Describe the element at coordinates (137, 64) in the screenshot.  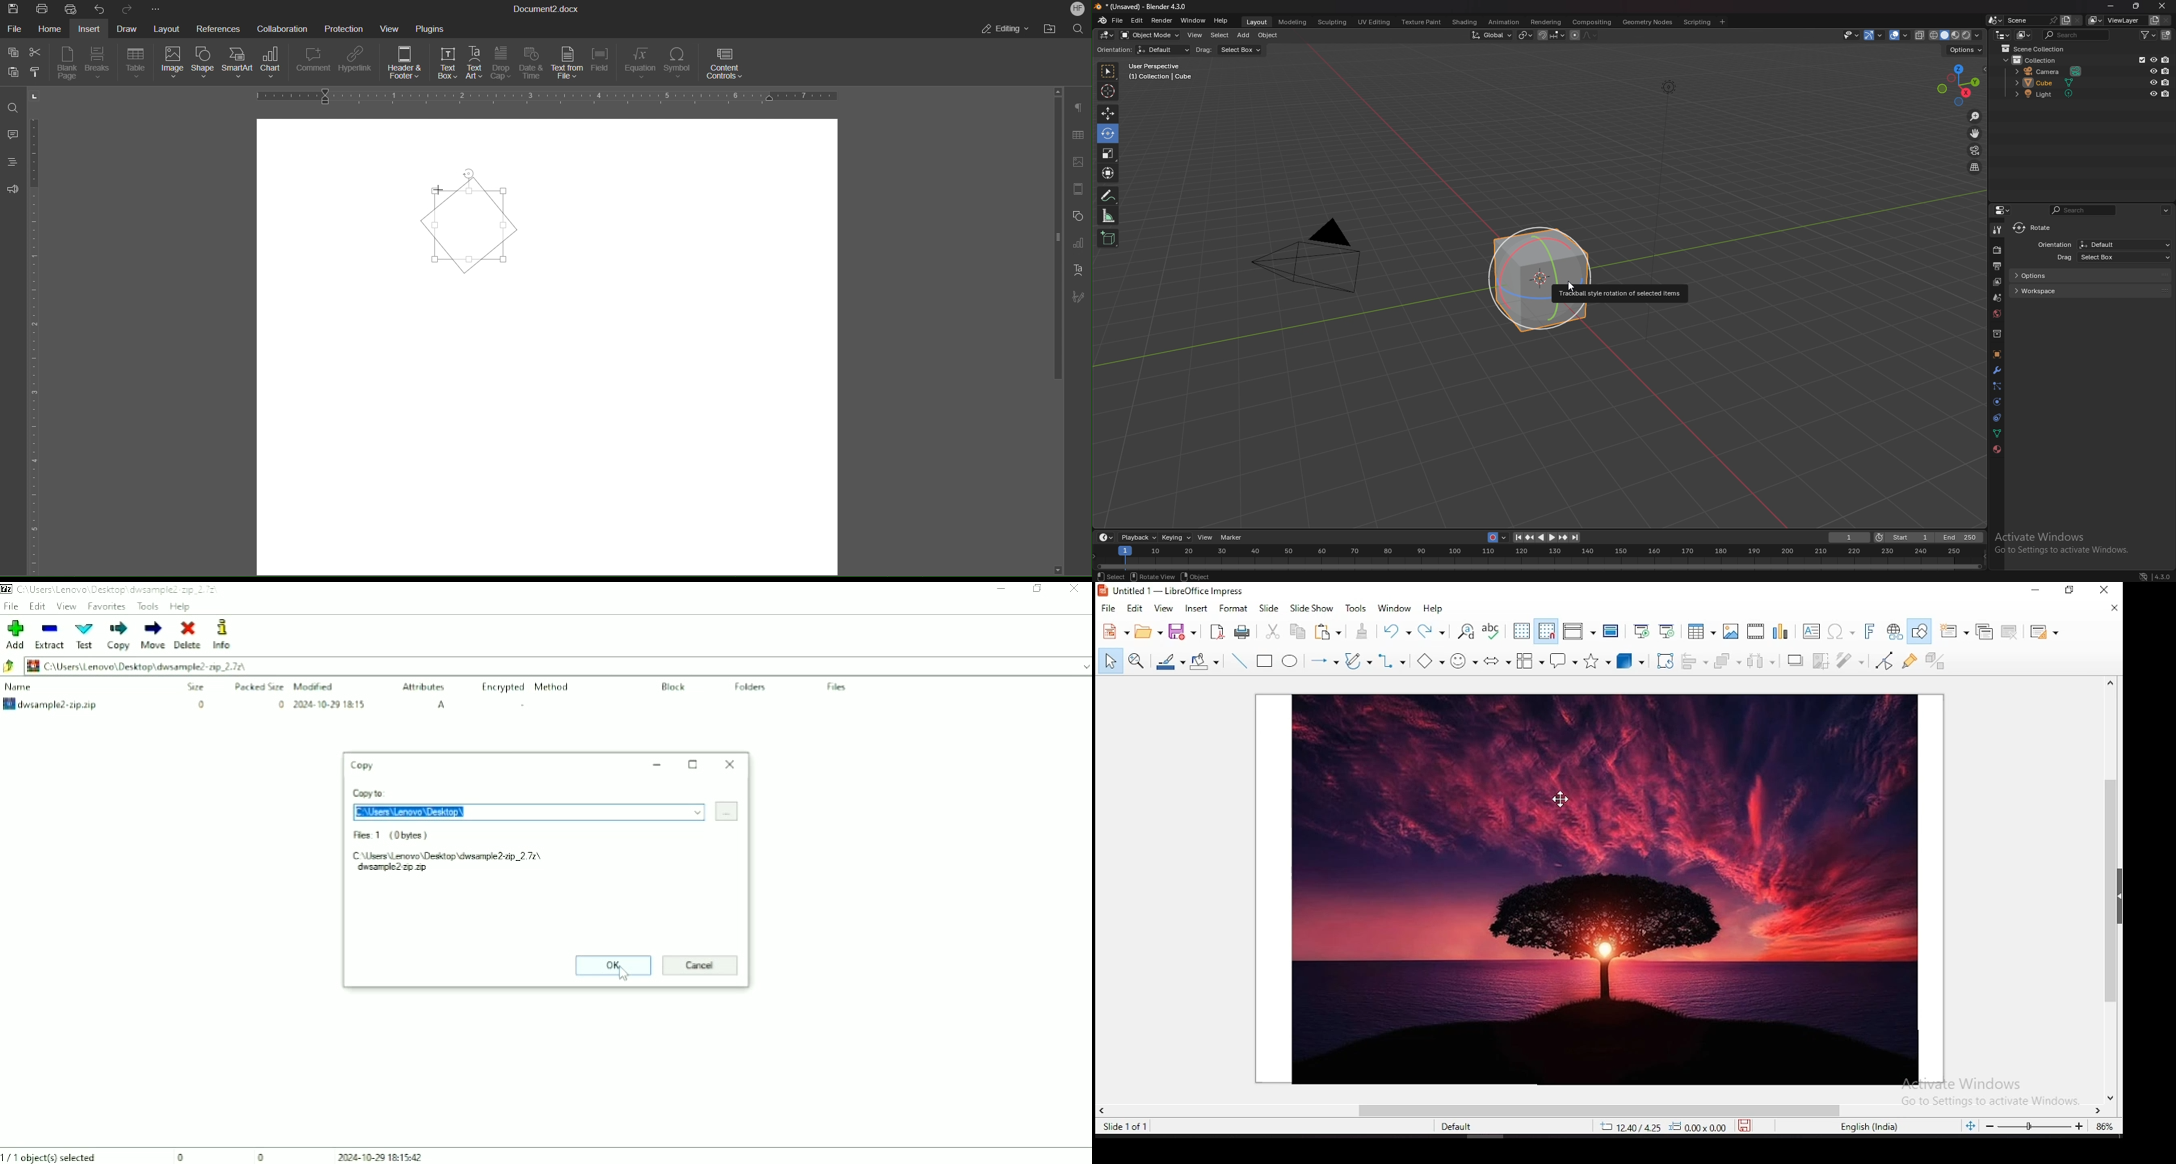
I see `Table` at that location.